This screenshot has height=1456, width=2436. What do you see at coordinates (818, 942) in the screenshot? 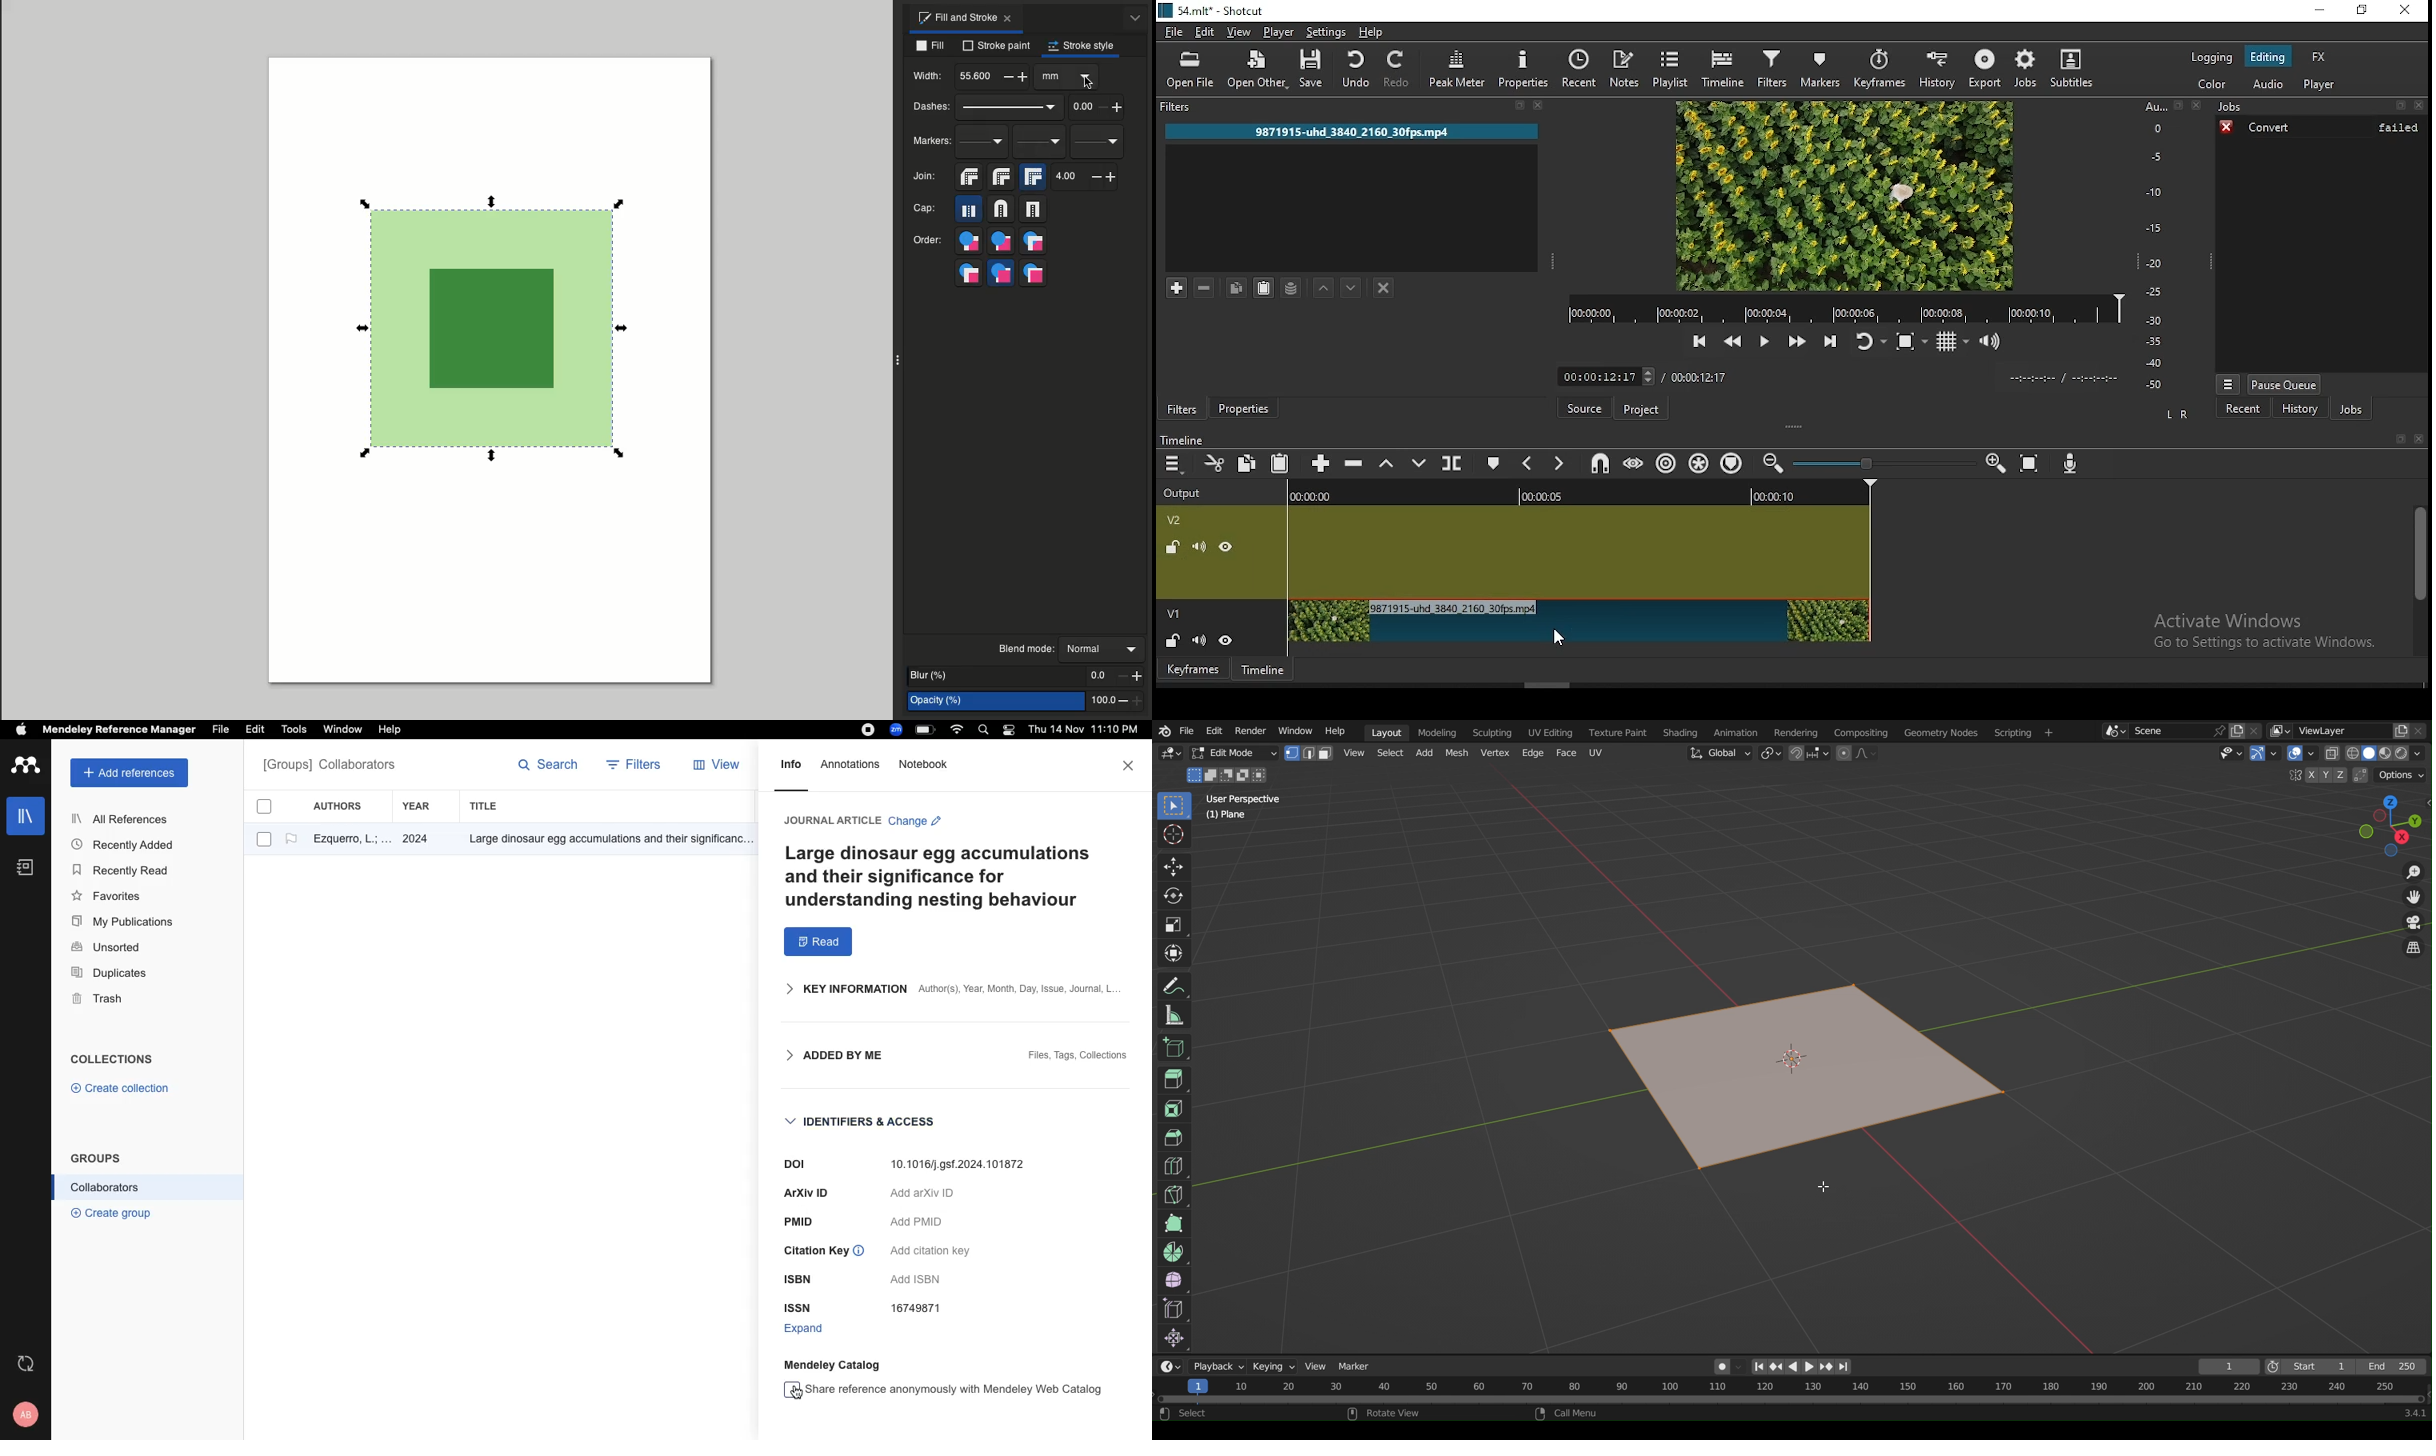
I see `read` at bounding box center [818, 942].